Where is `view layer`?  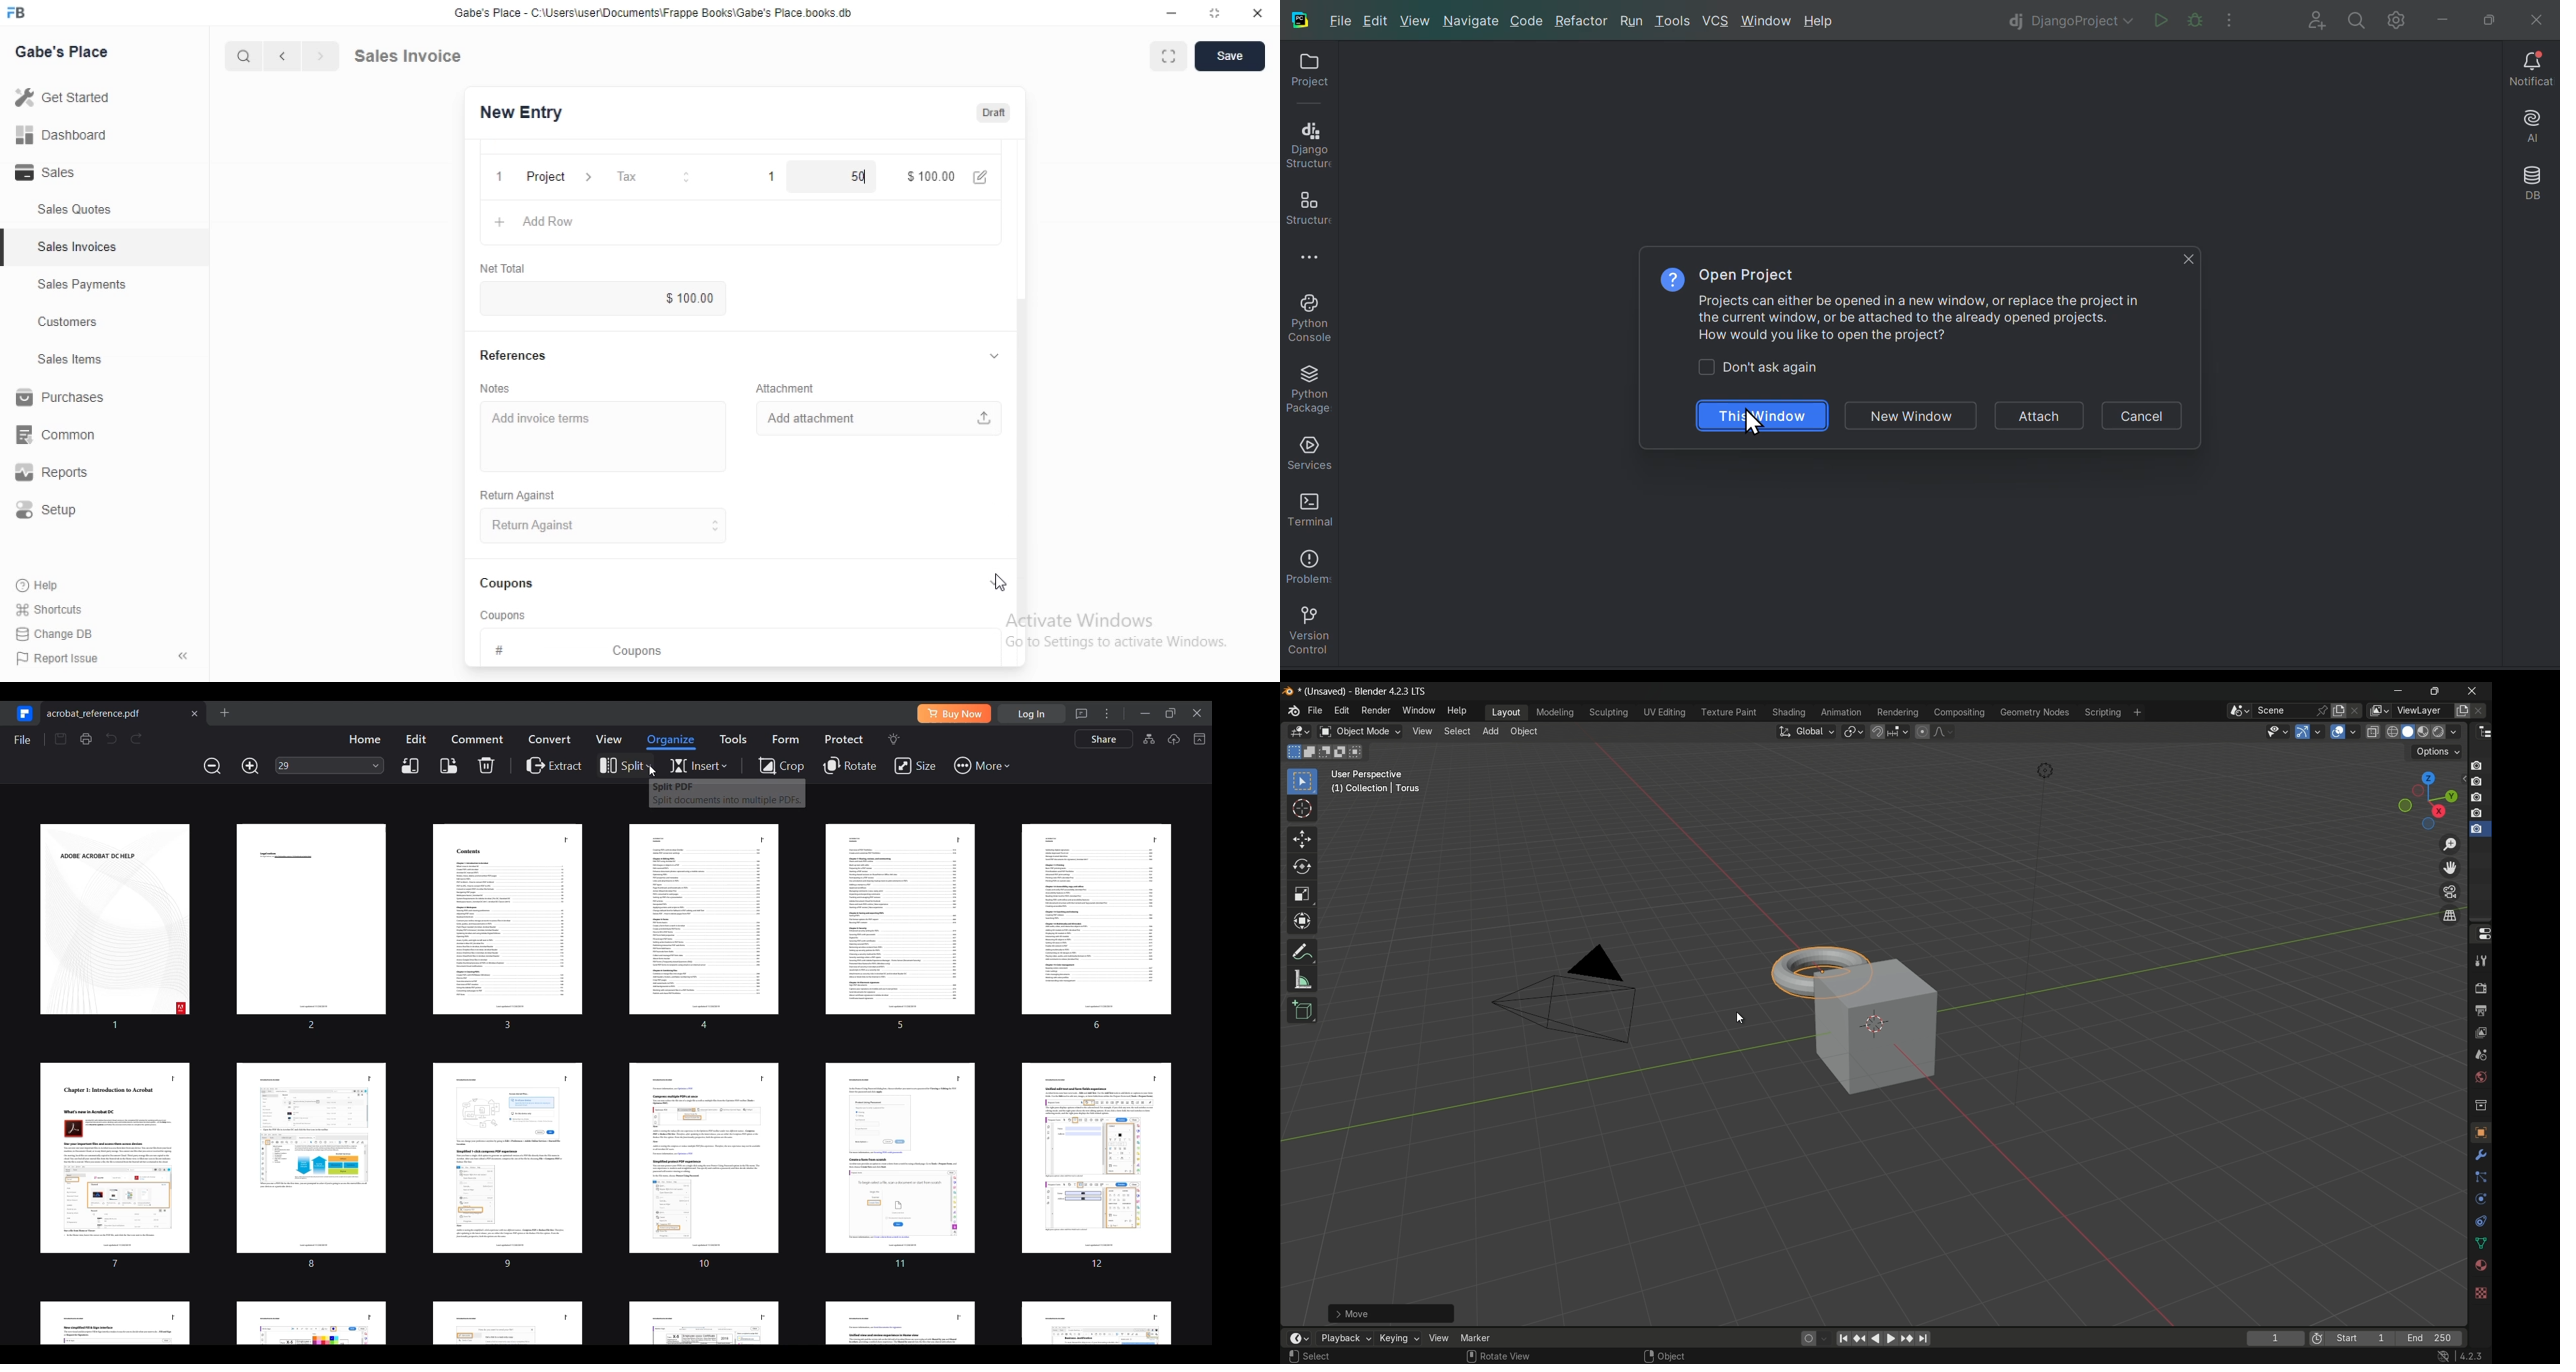 view layer is located at coordinates (2378, 710).